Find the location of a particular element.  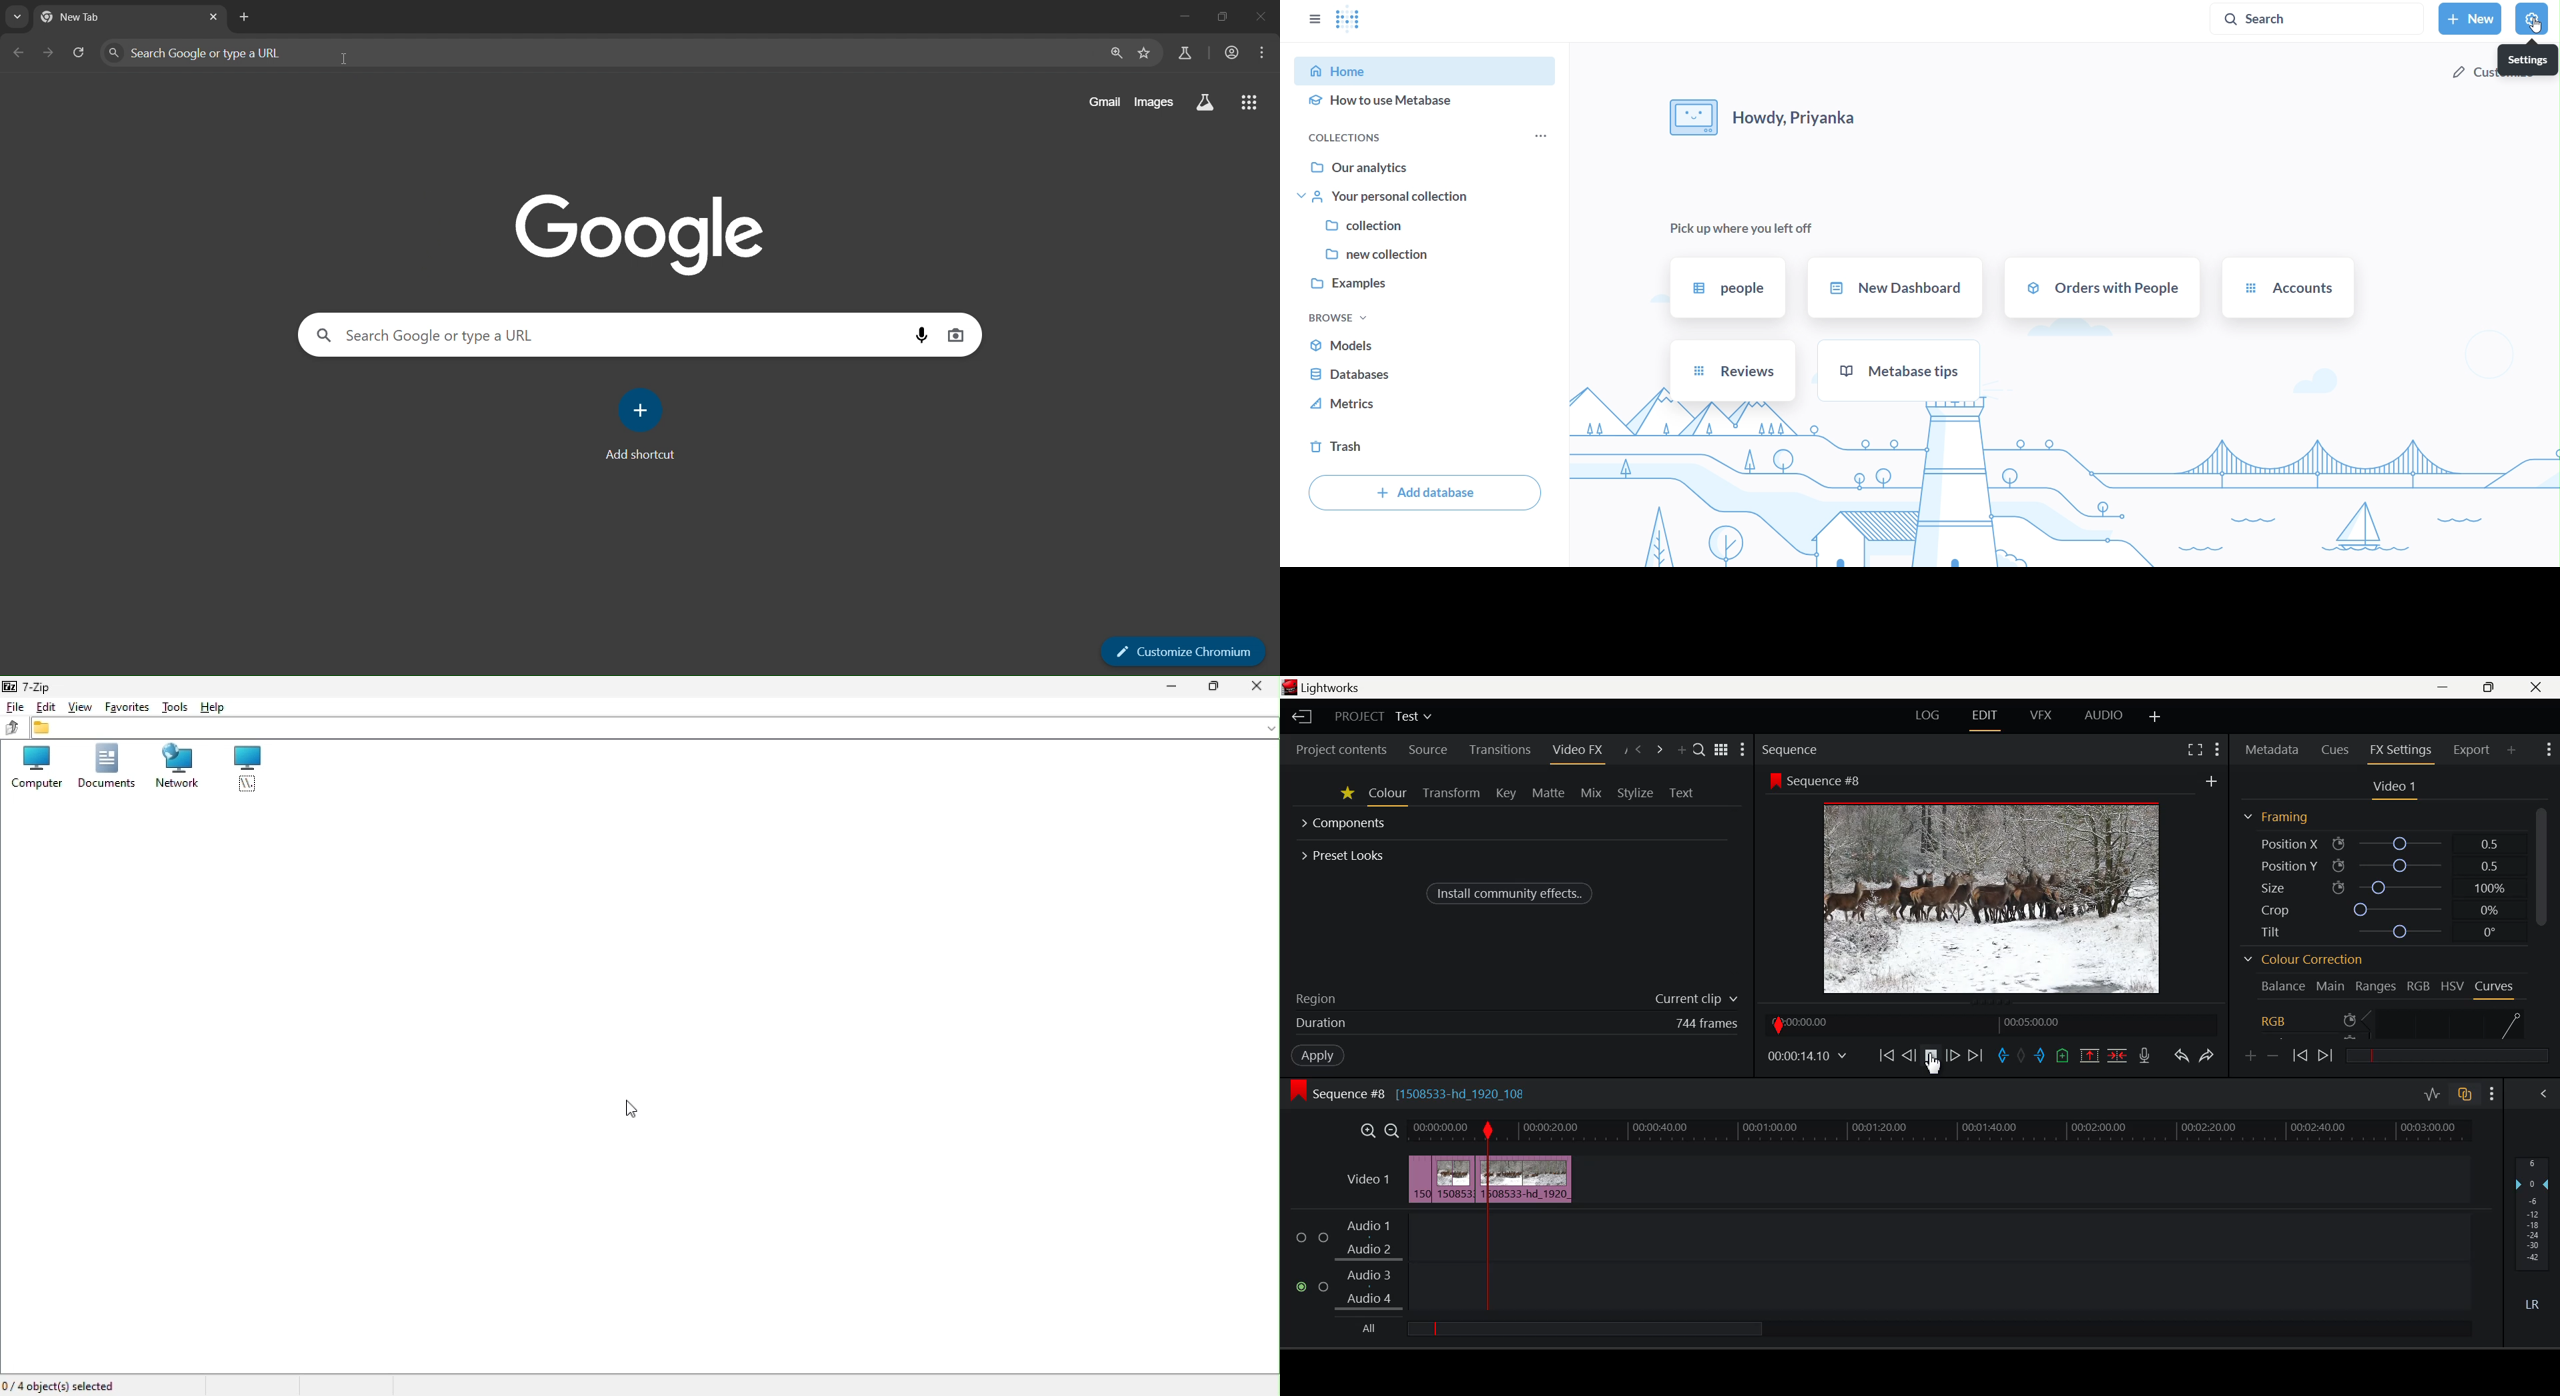

Project contents is located at coordinates (1341, 750).